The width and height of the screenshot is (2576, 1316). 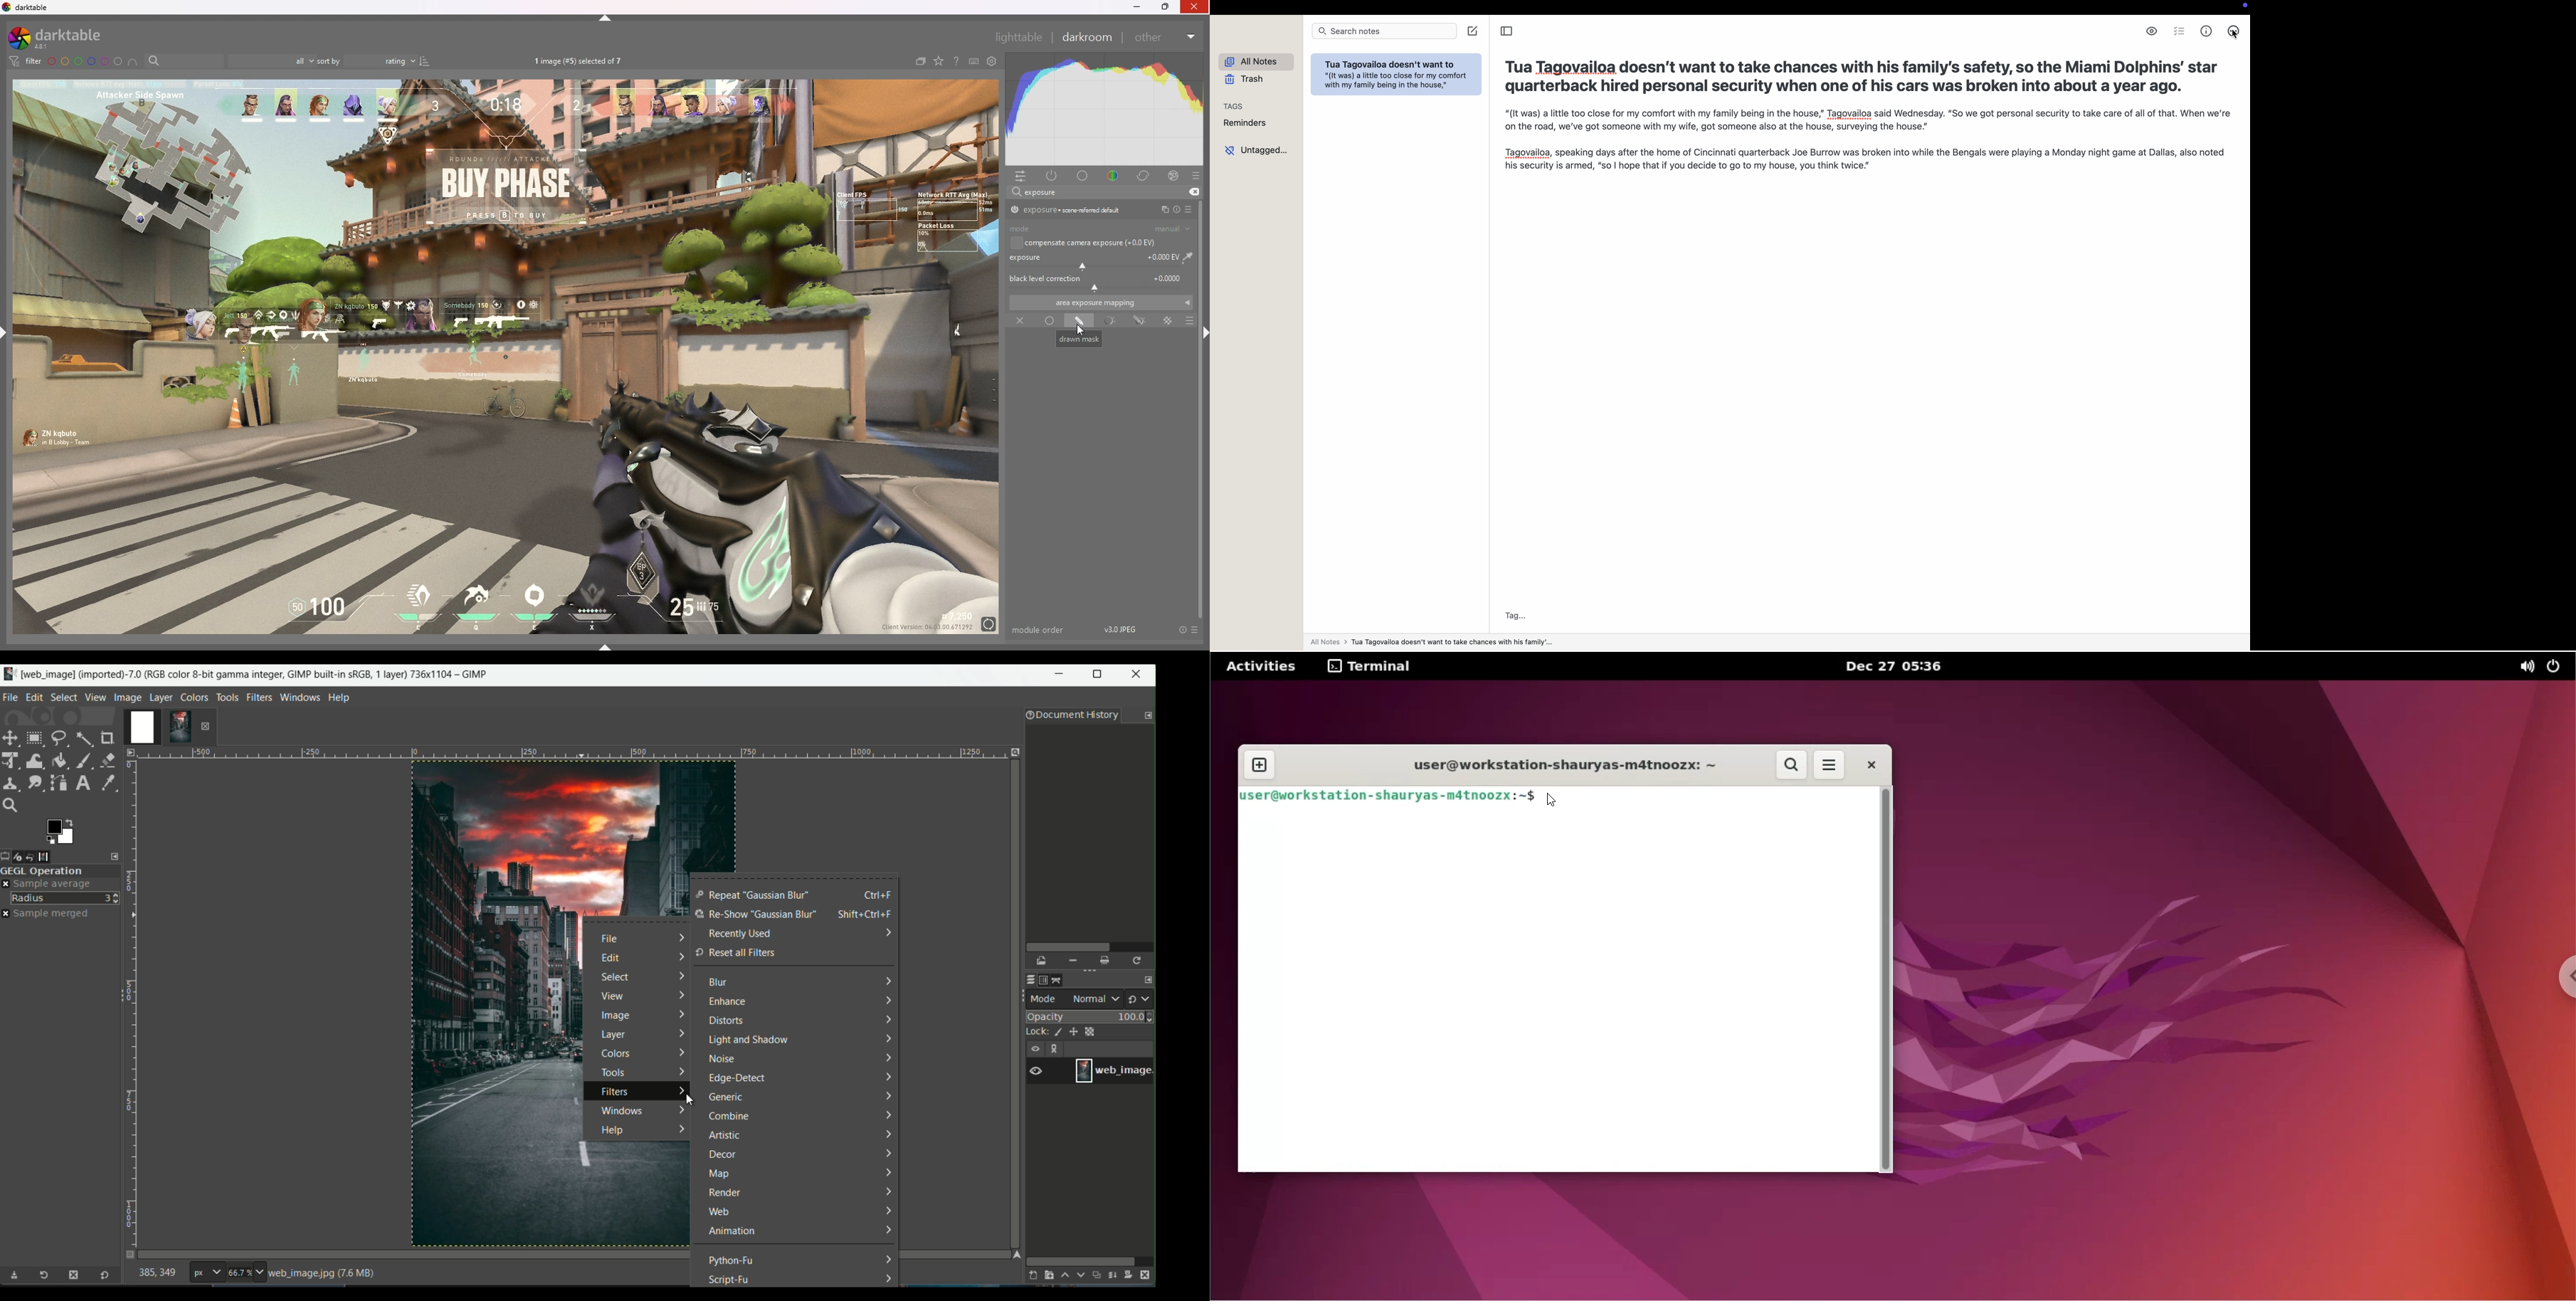 I want to click on sort by, so click(x=367, y=61).